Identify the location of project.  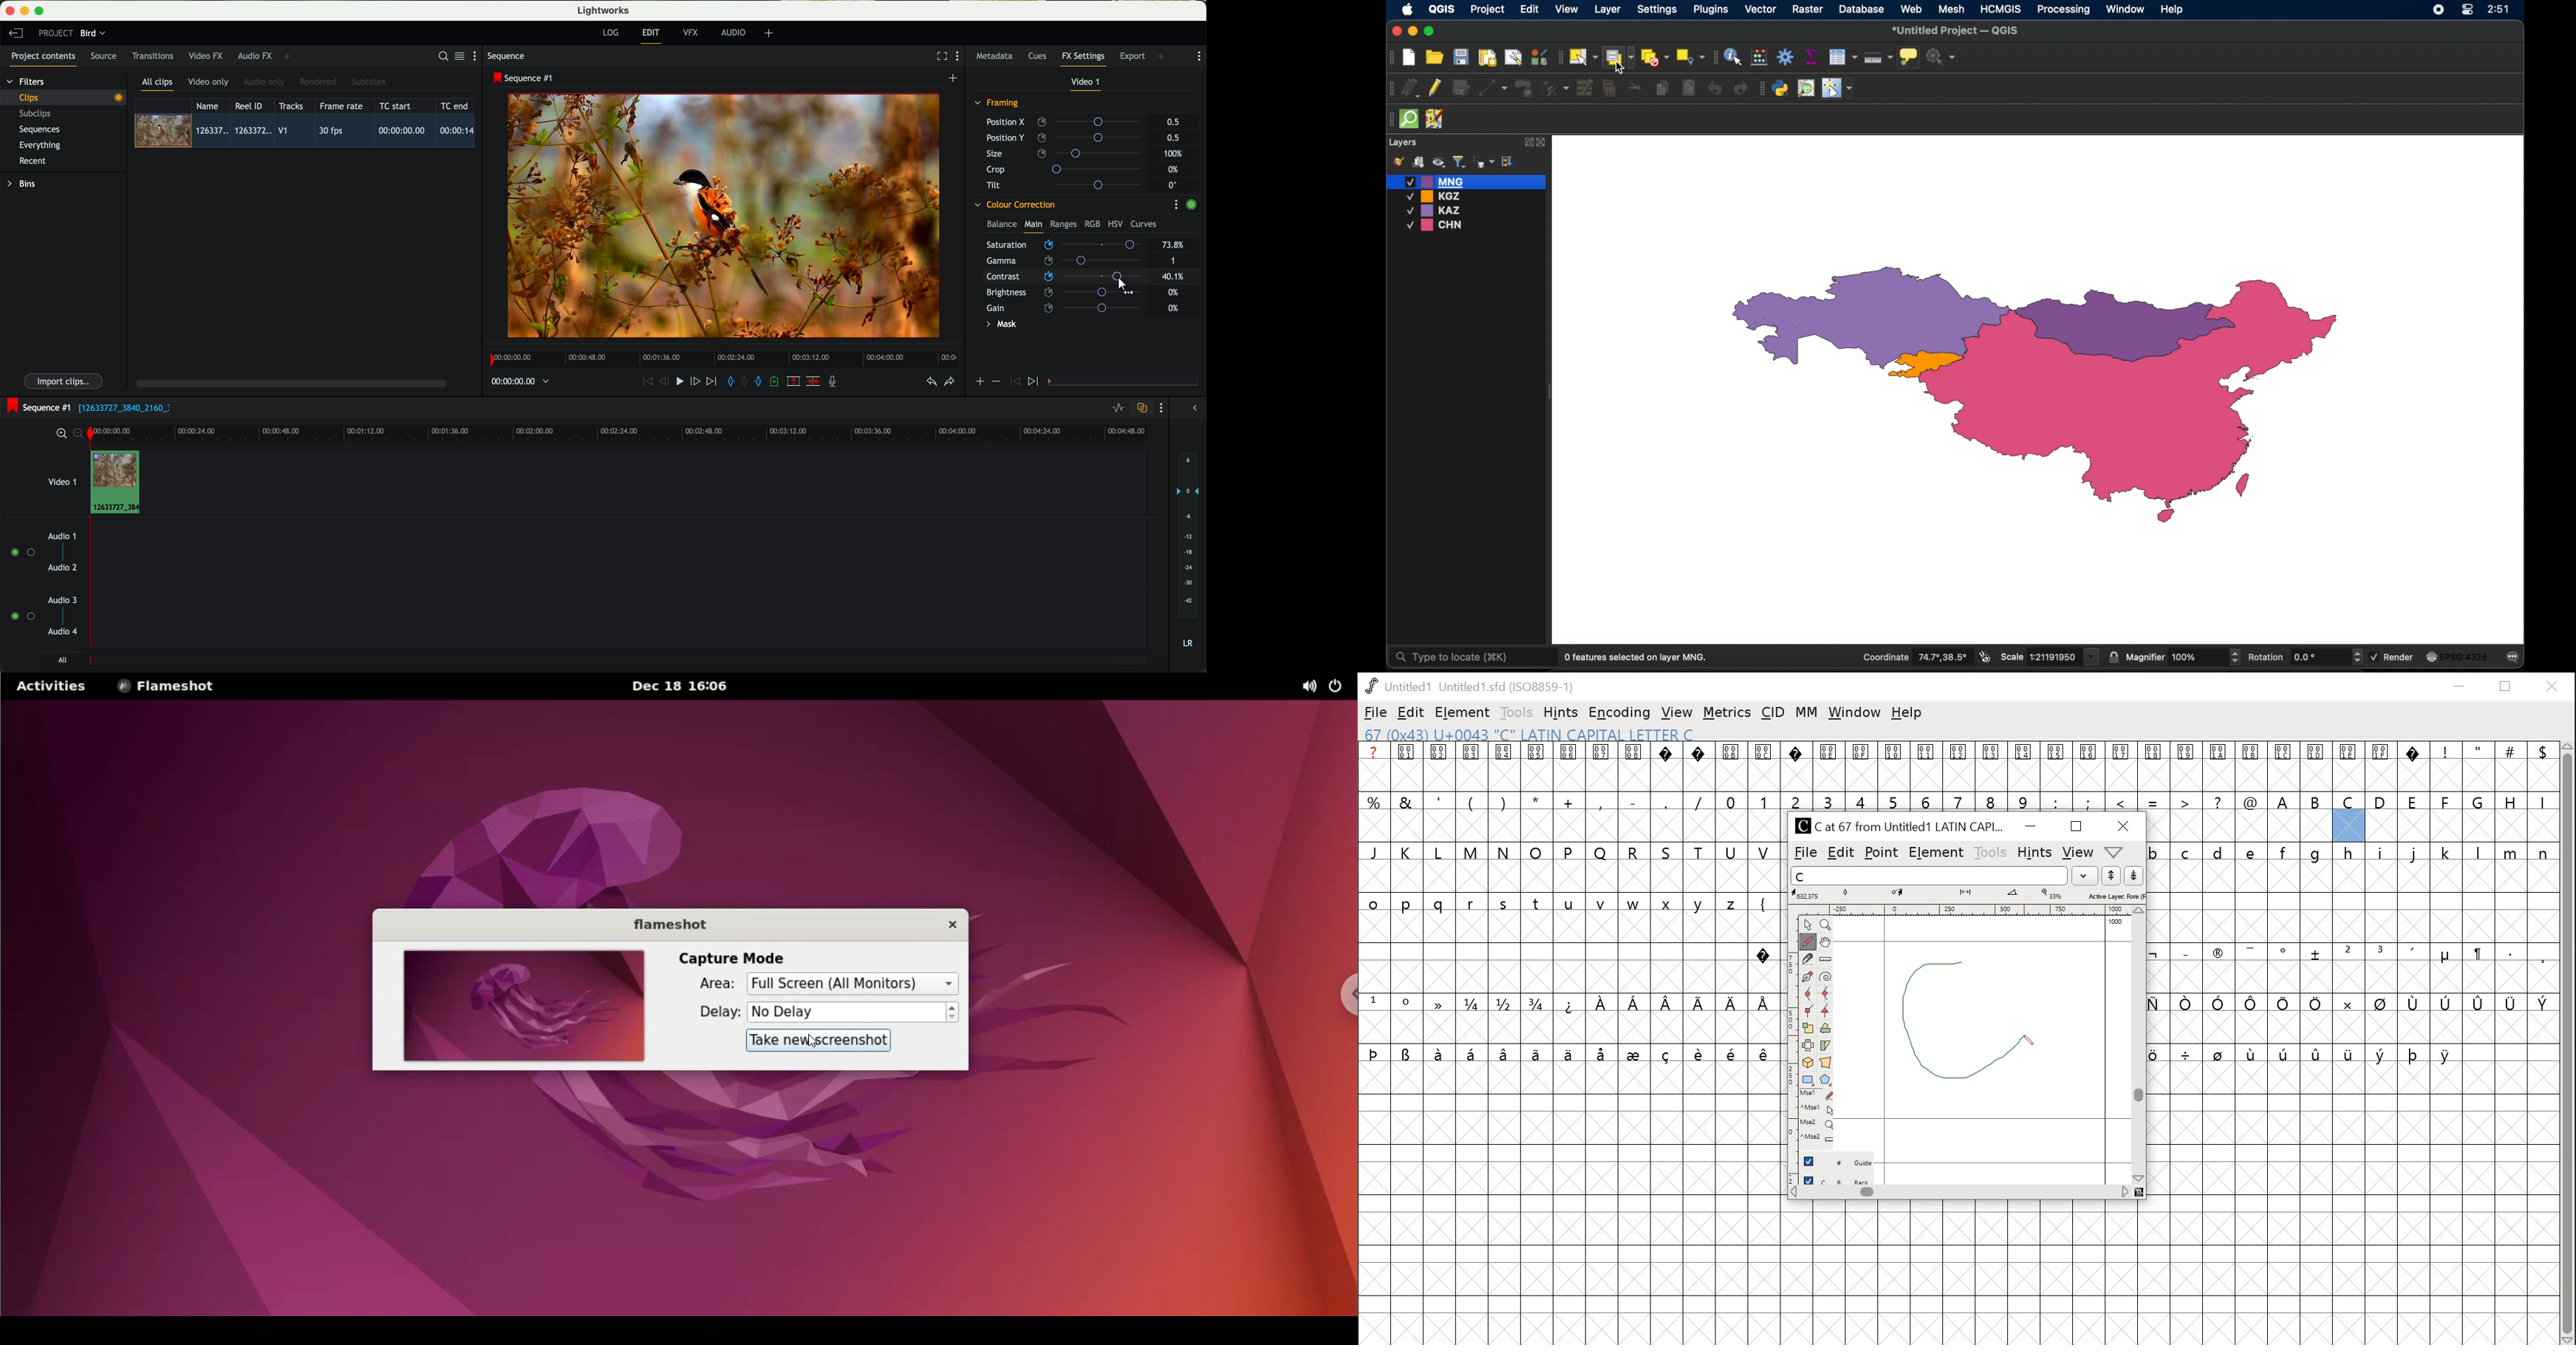
(56, 33).